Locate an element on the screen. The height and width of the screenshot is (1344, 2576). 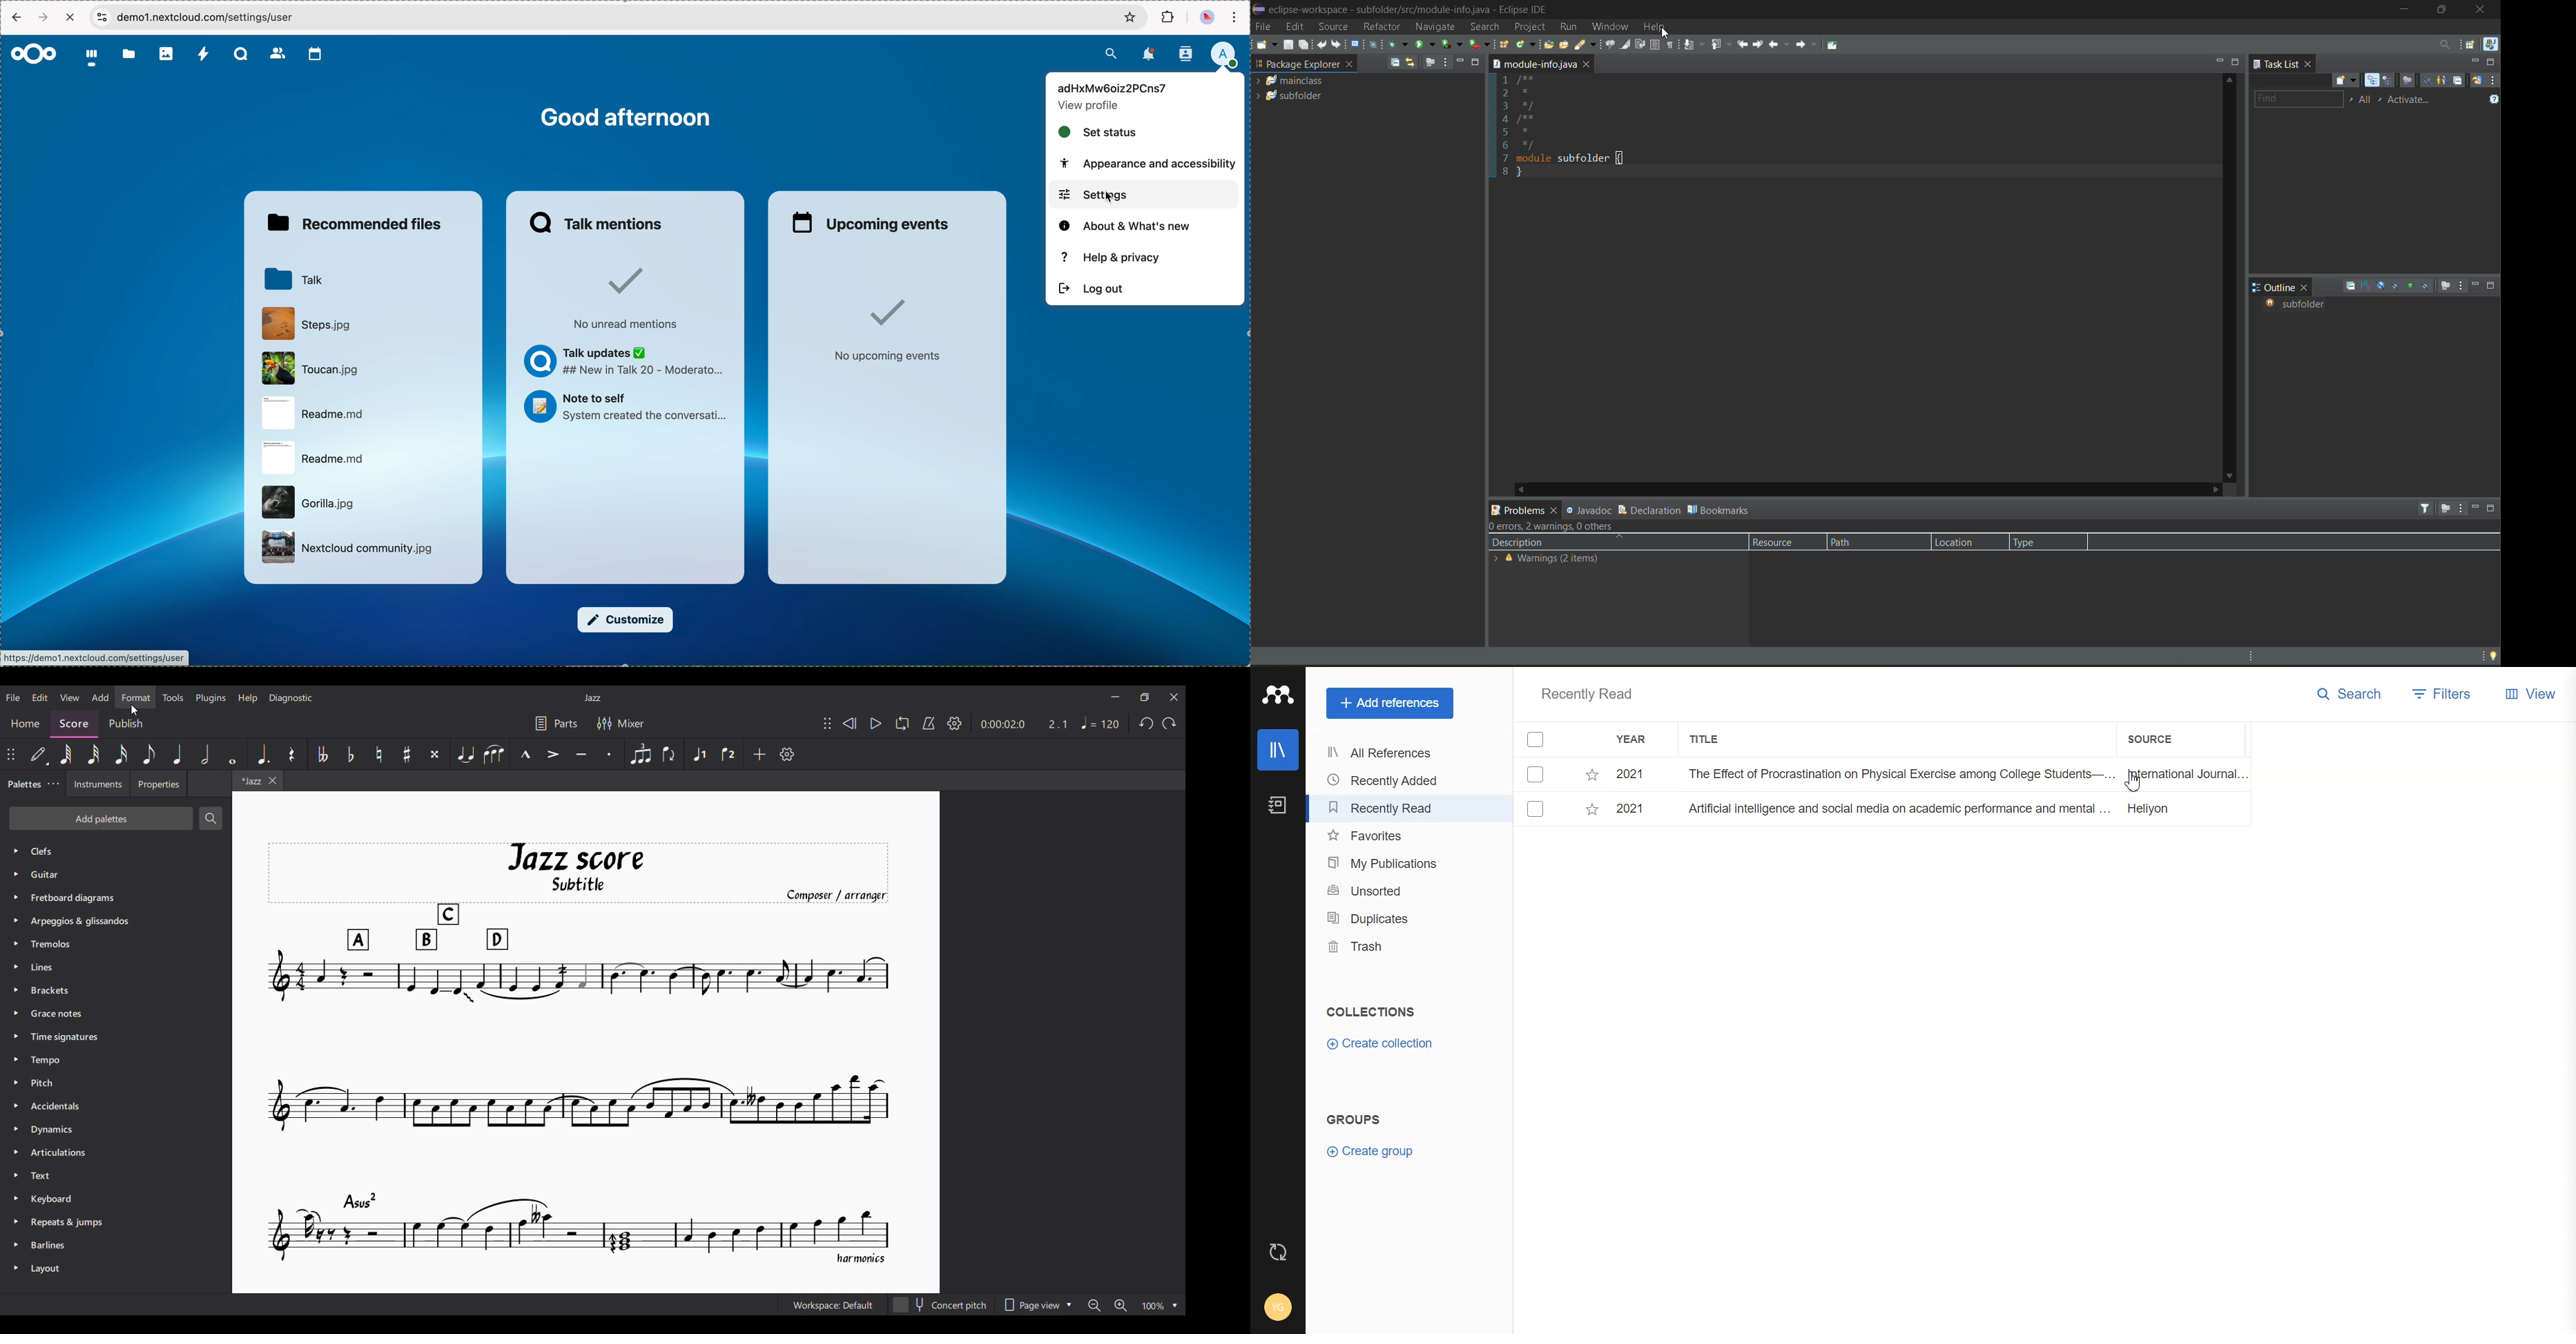
Source is located at coordinates (2158, 739).